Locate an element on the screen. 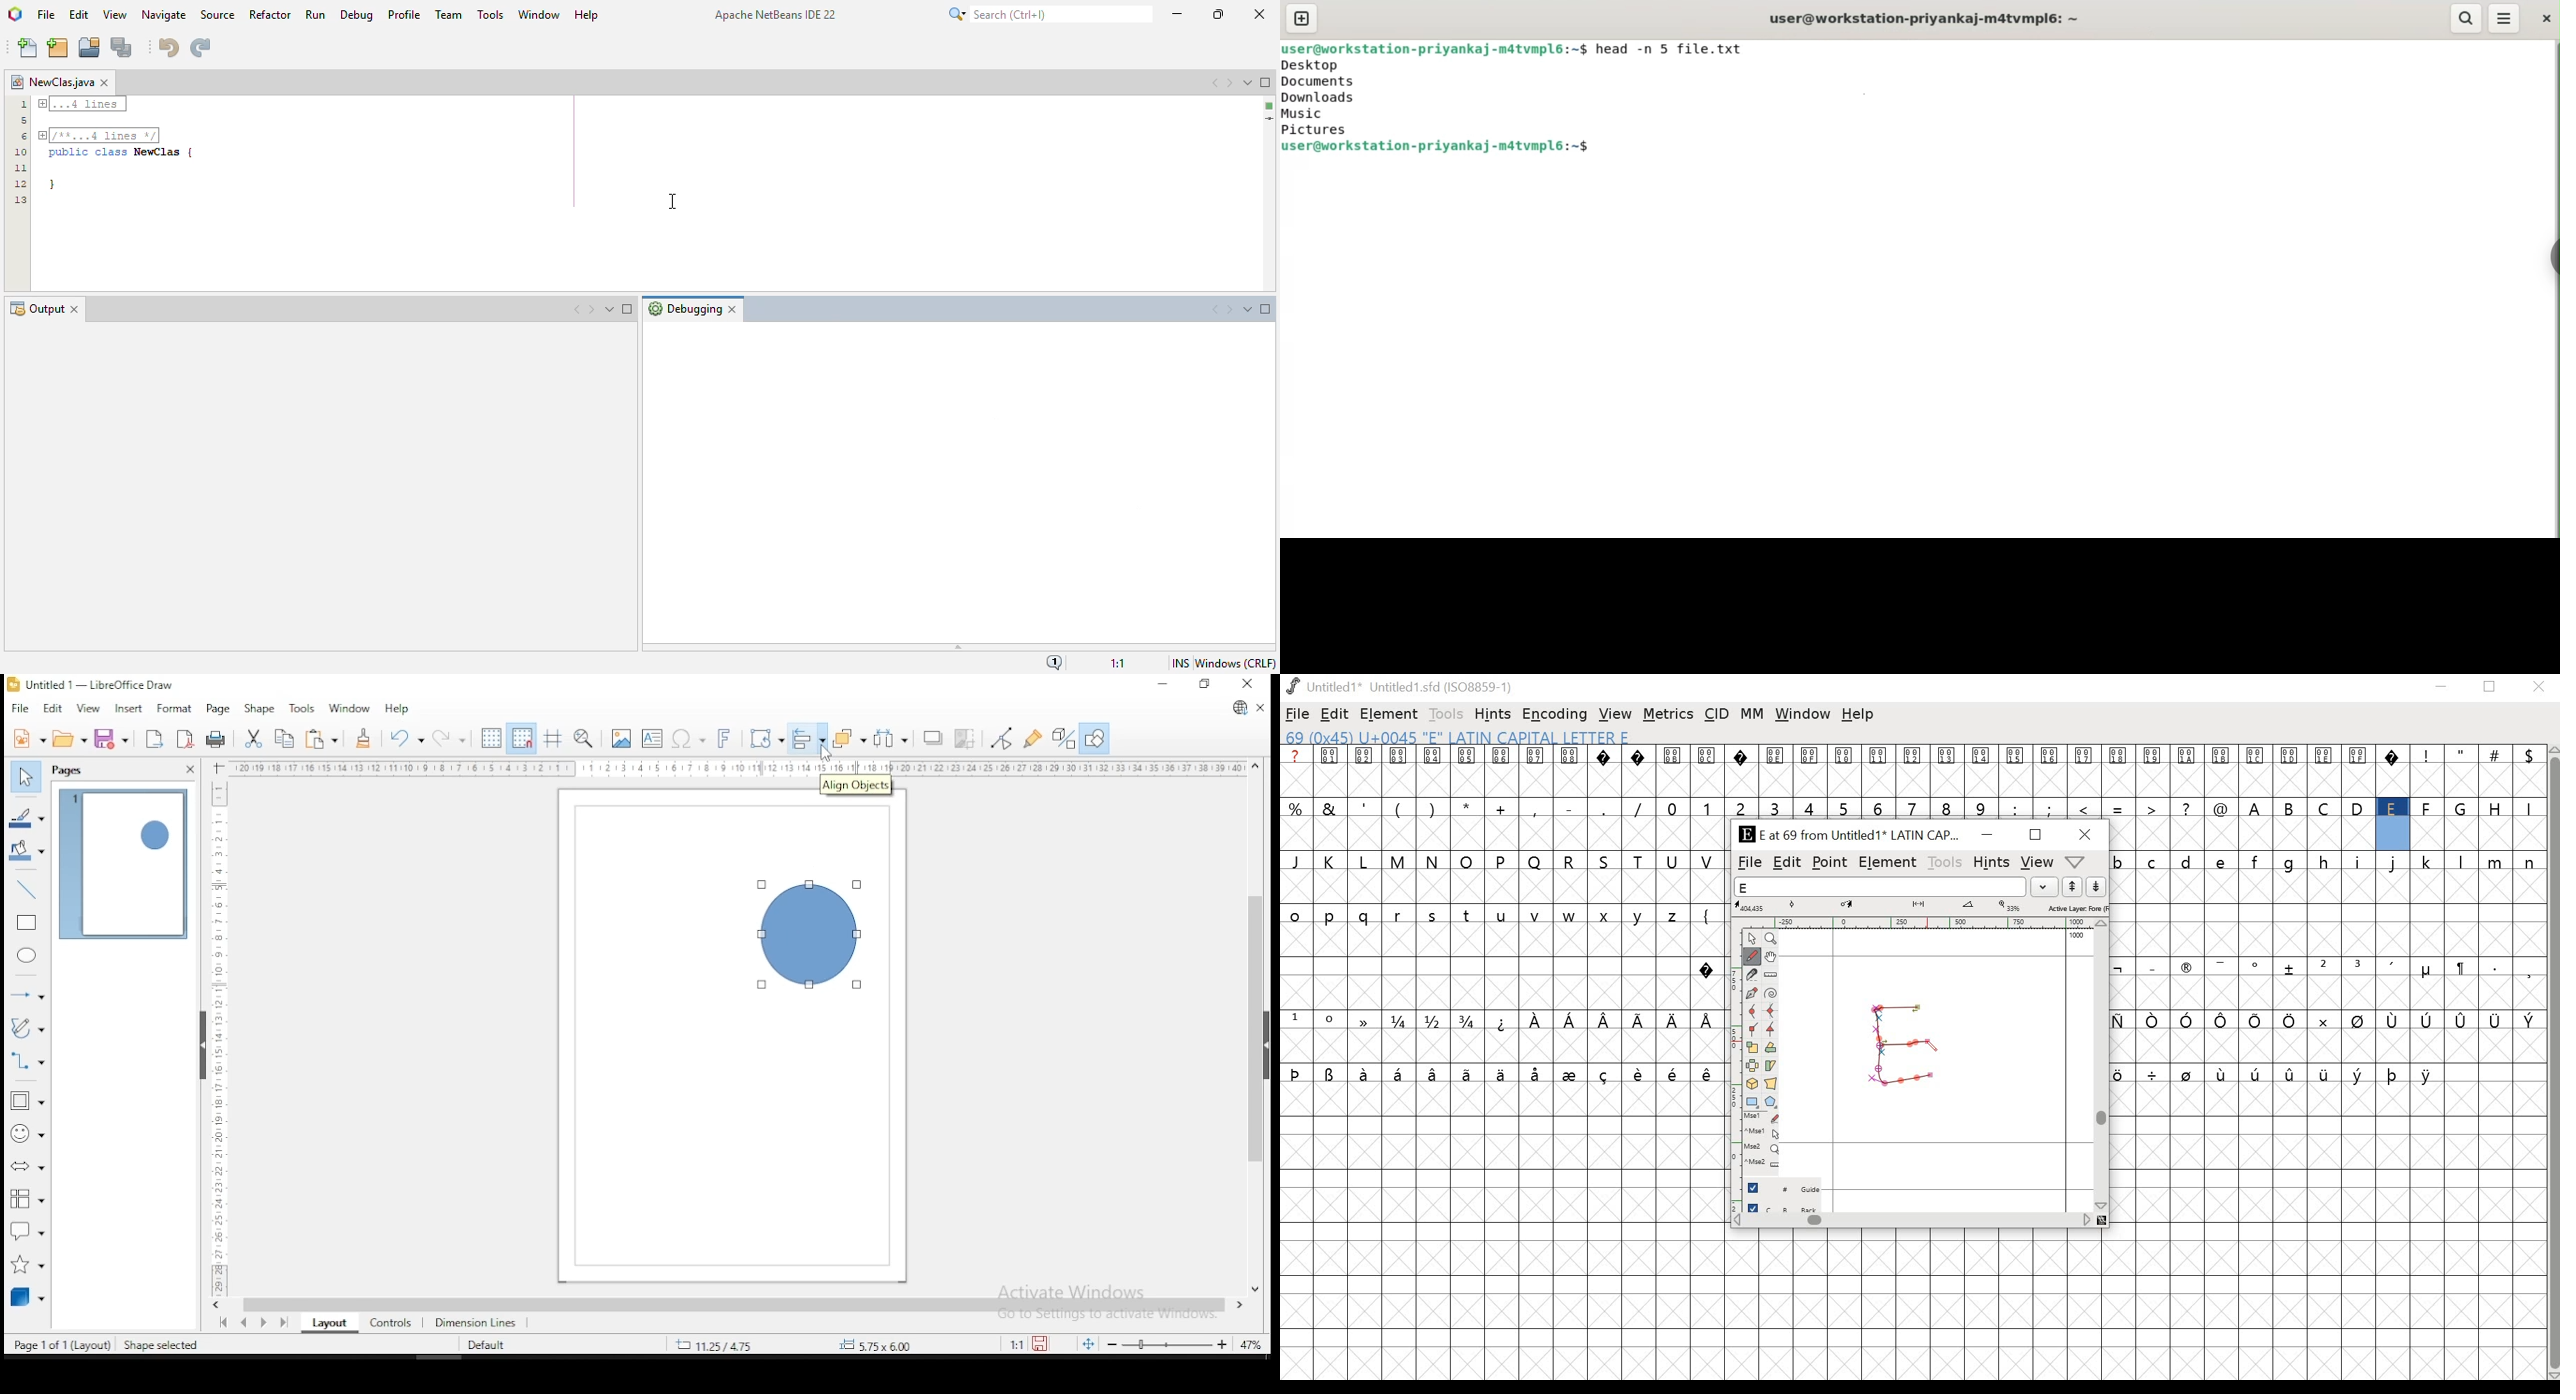 Image resolution: width=2576 pixels, height=1400 pixels. flowchart is located at coordinates (24, 1199).